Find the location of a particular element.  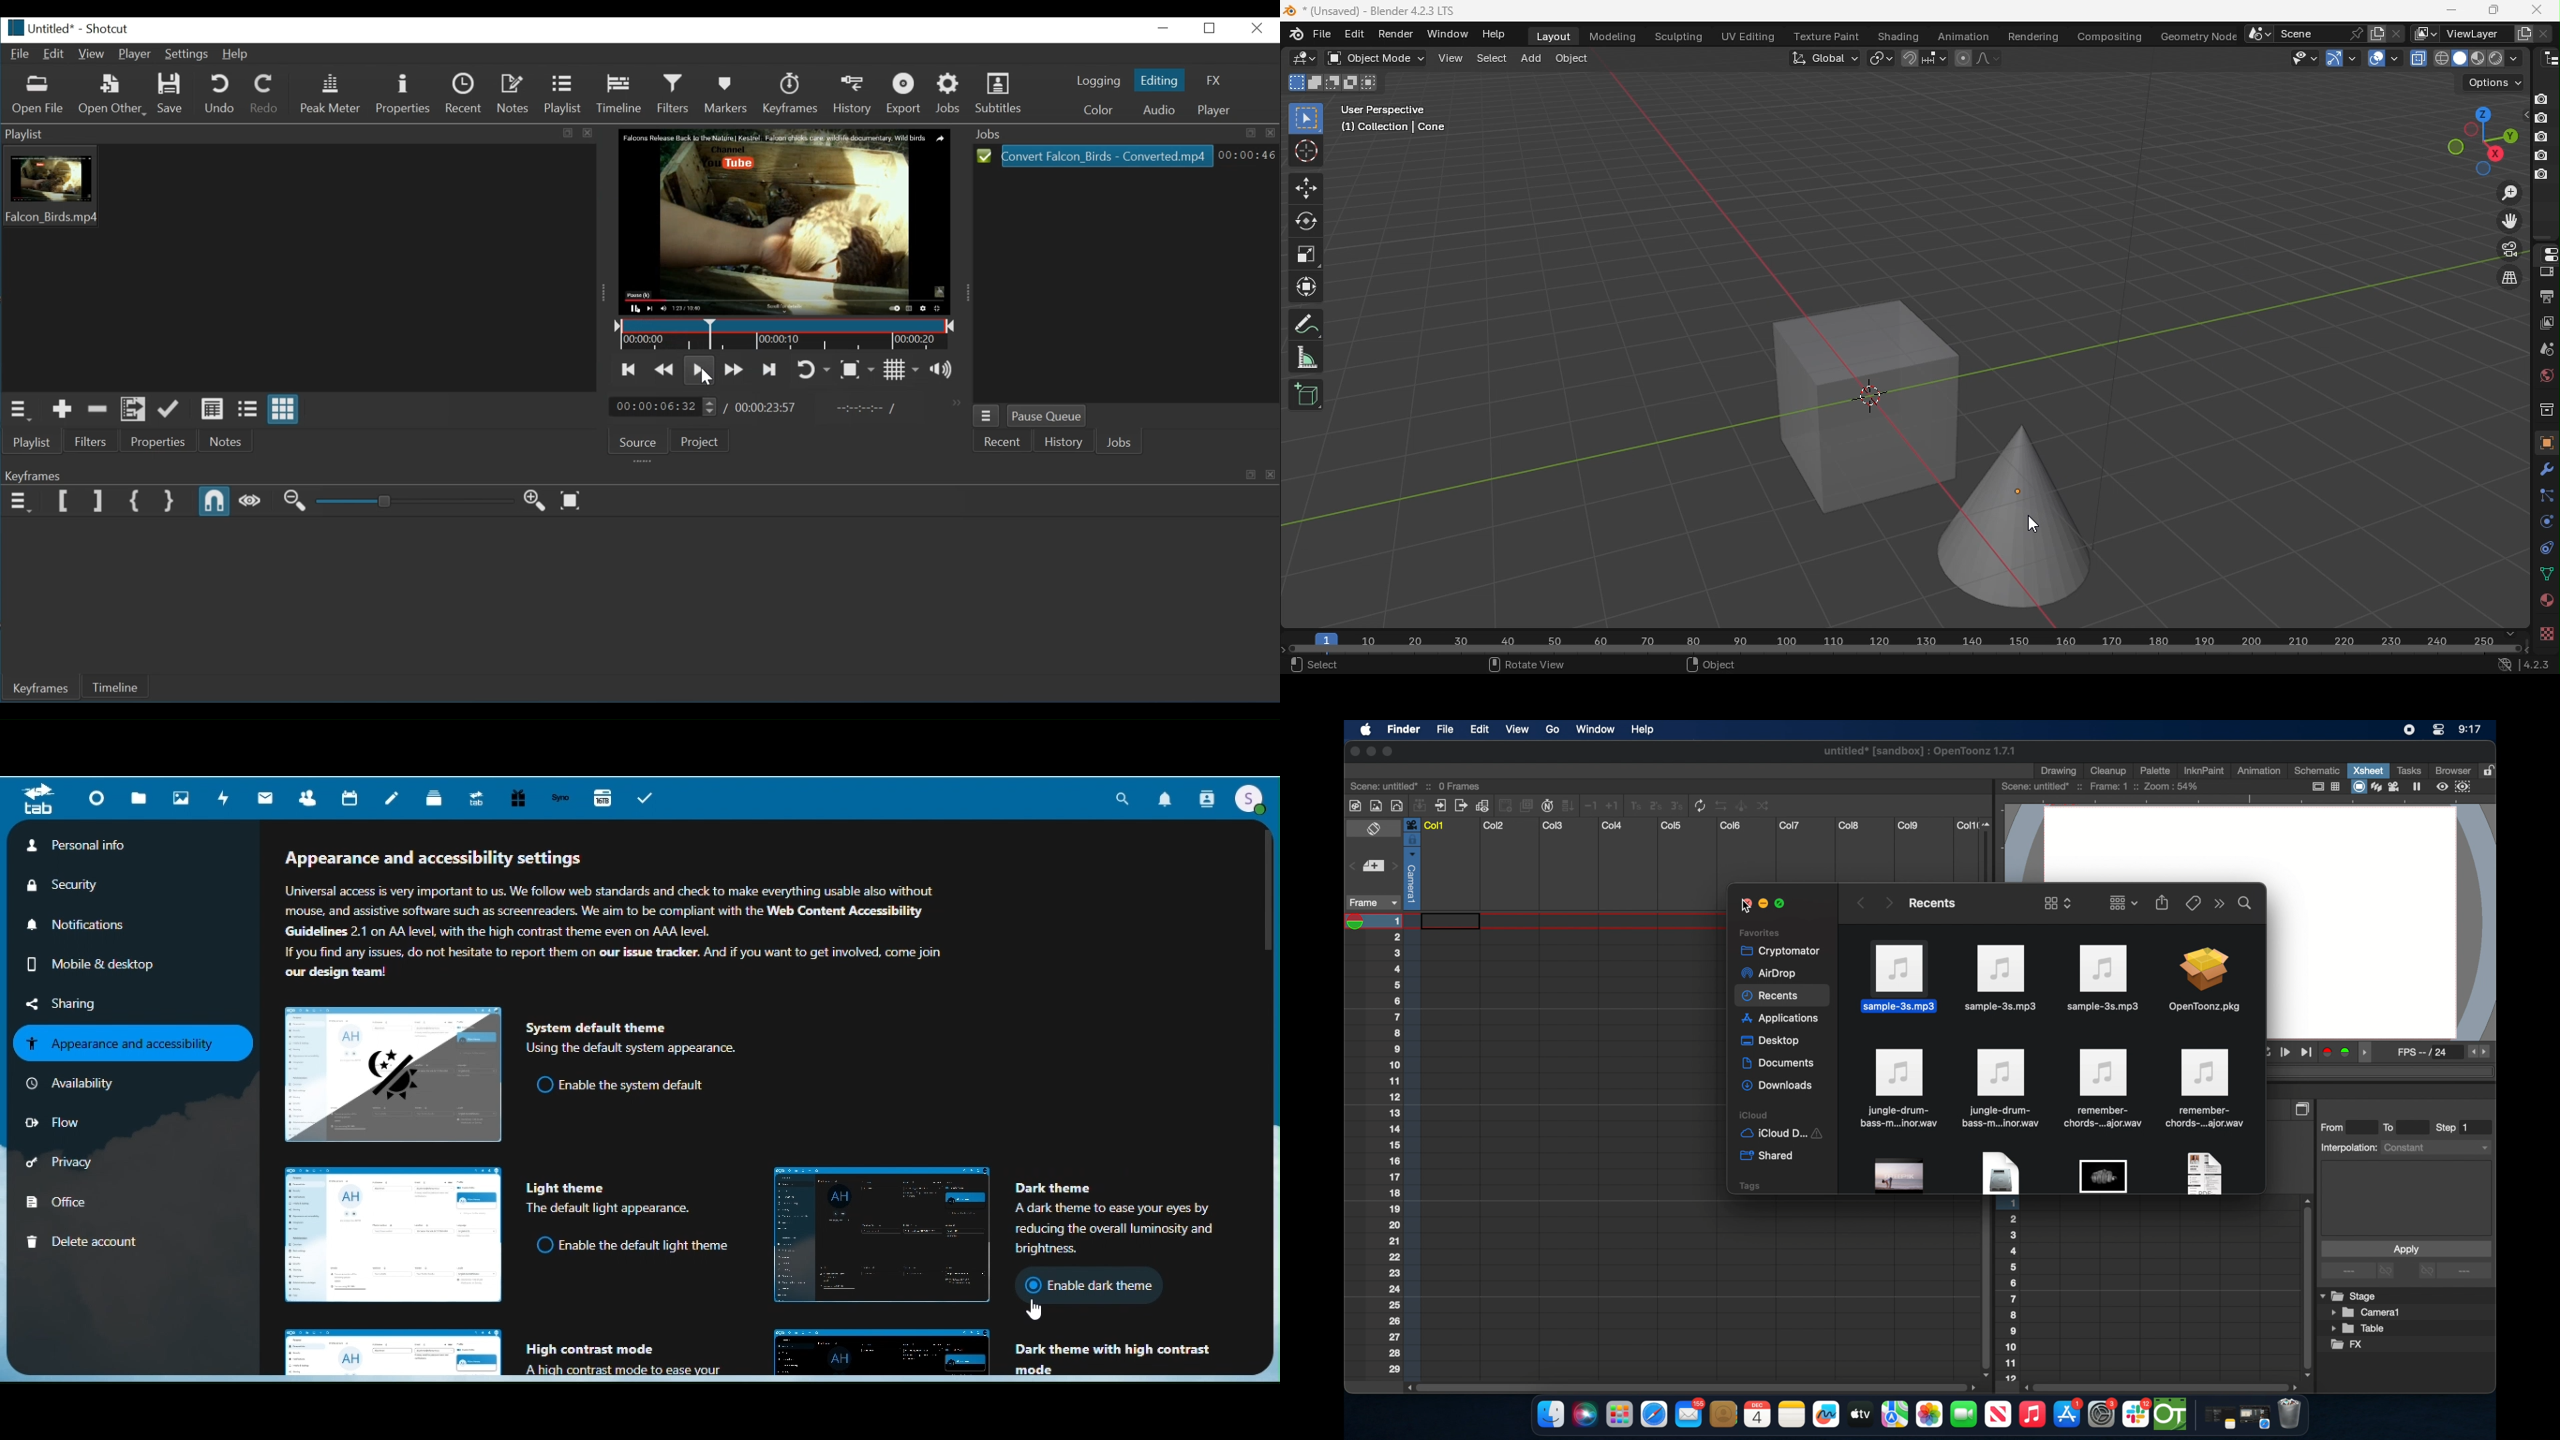

deck is located at coordinates (434, 799).